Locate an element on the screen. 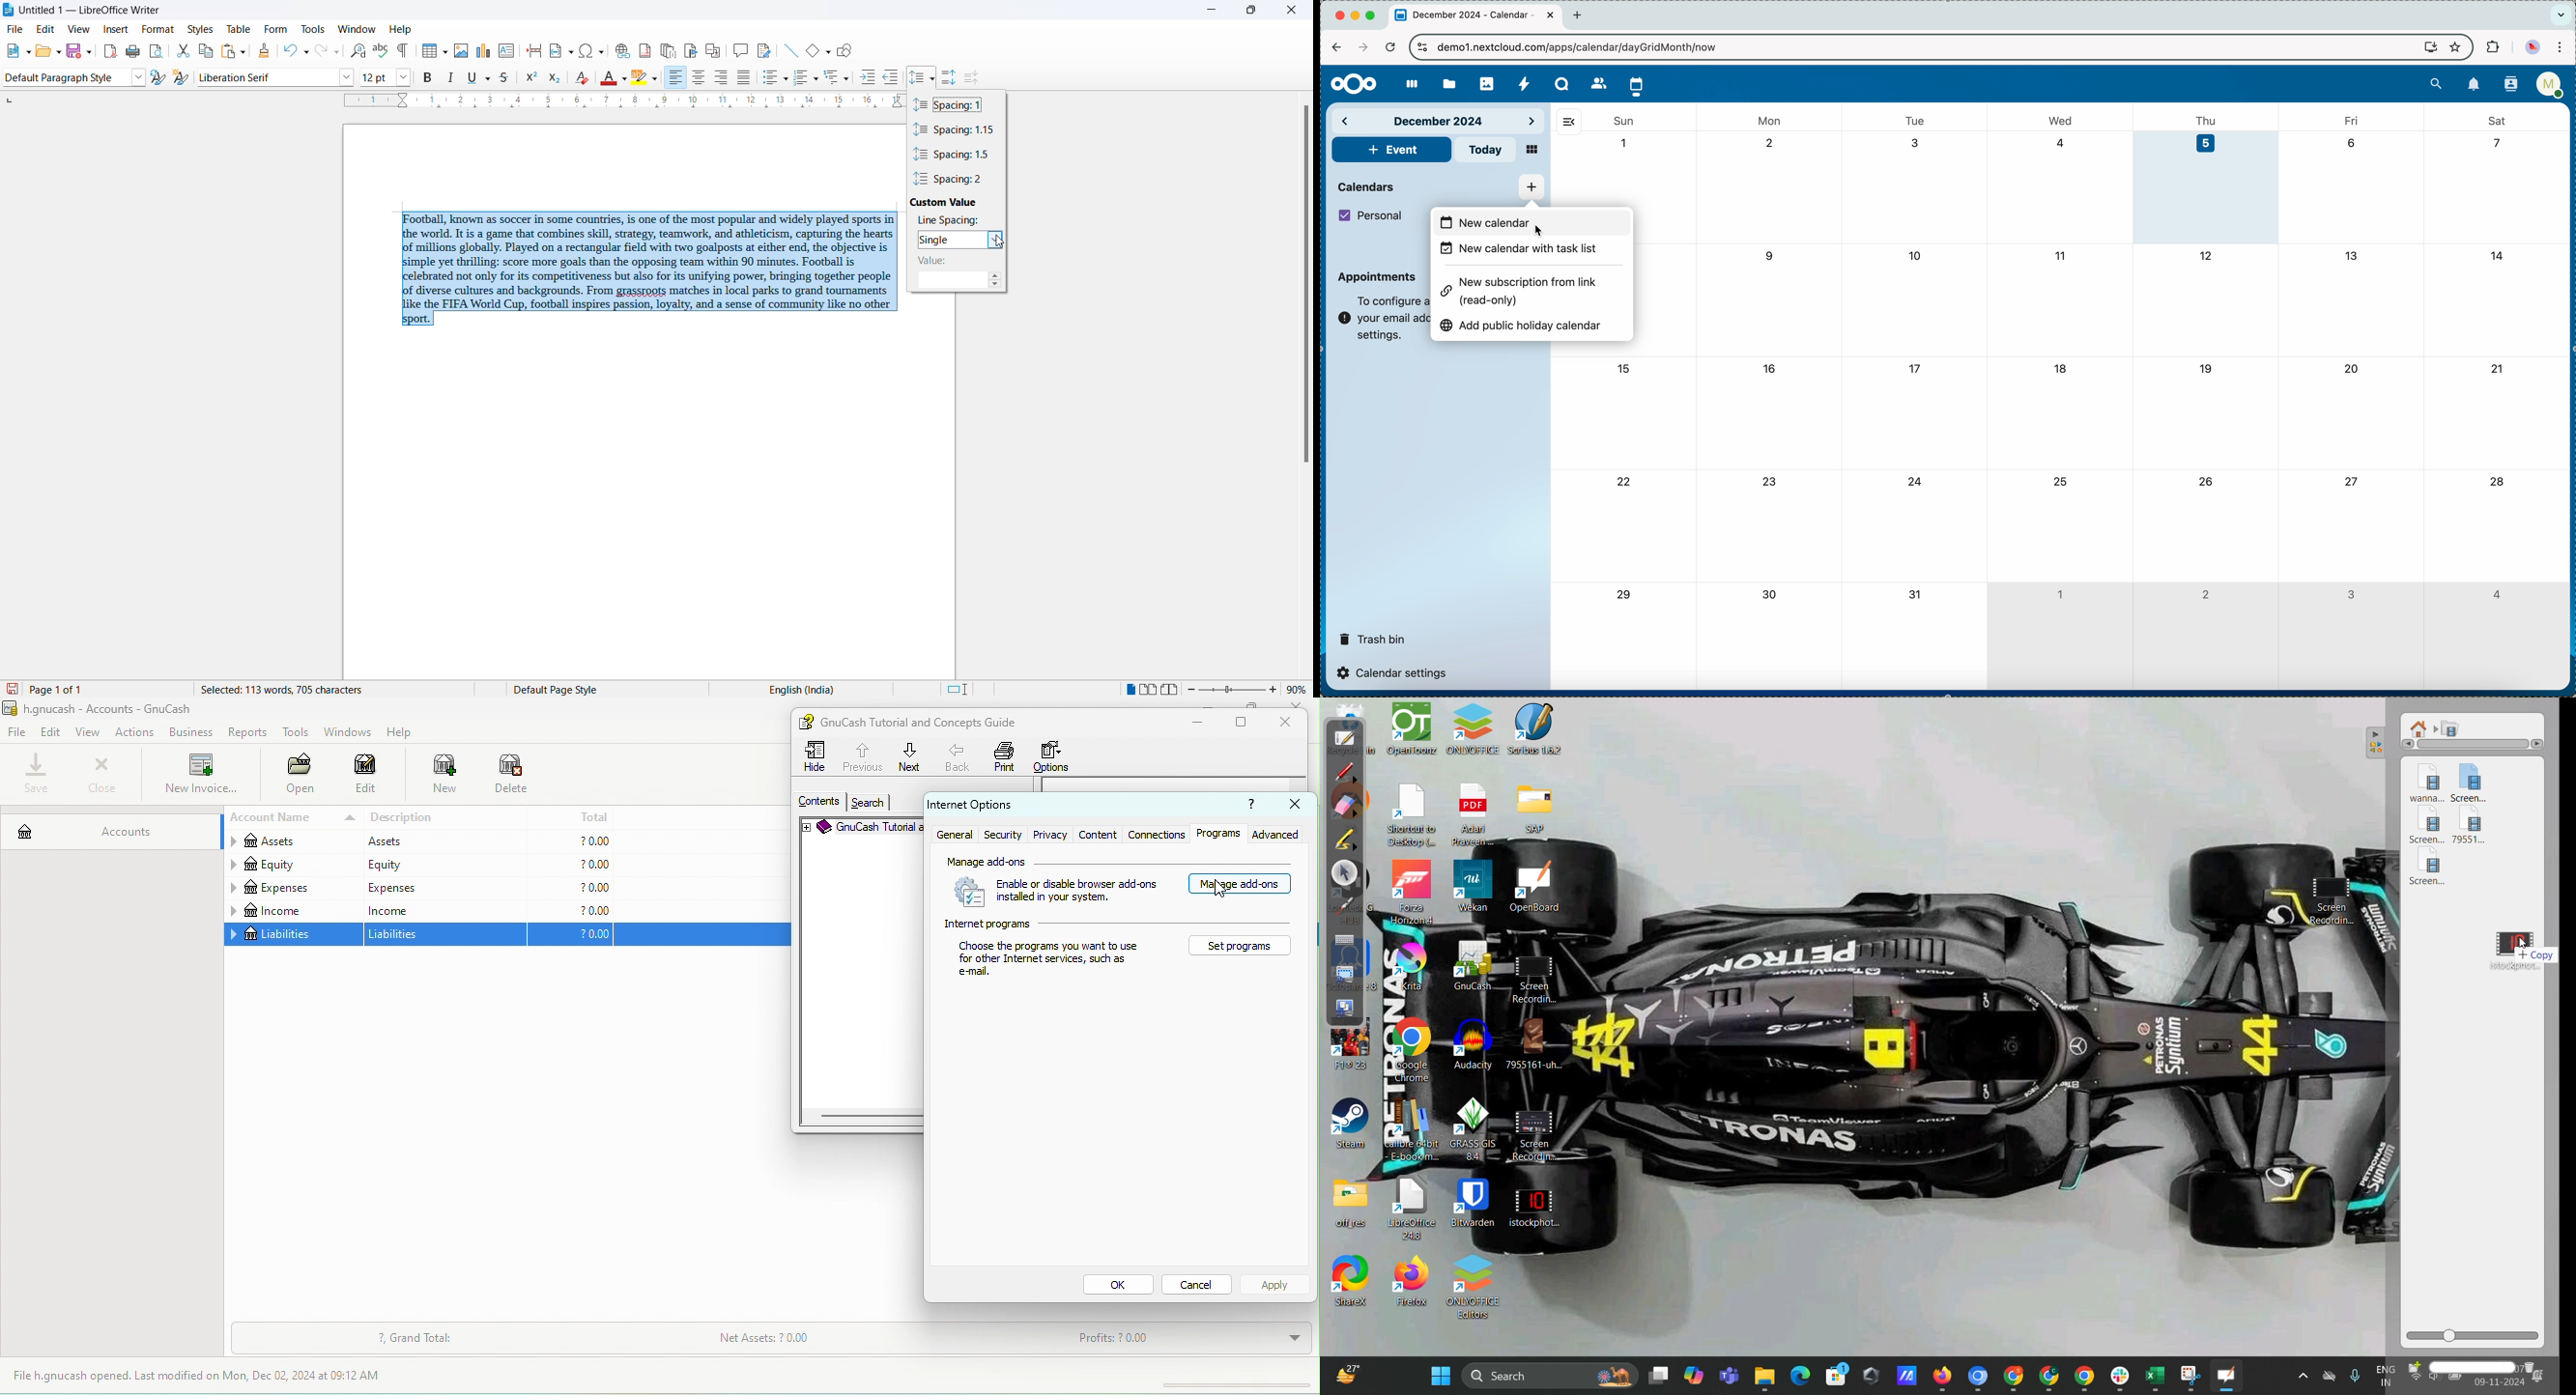 This screenshot has width=2576, height=1400. maximize is located at coordinates (1251, 12).